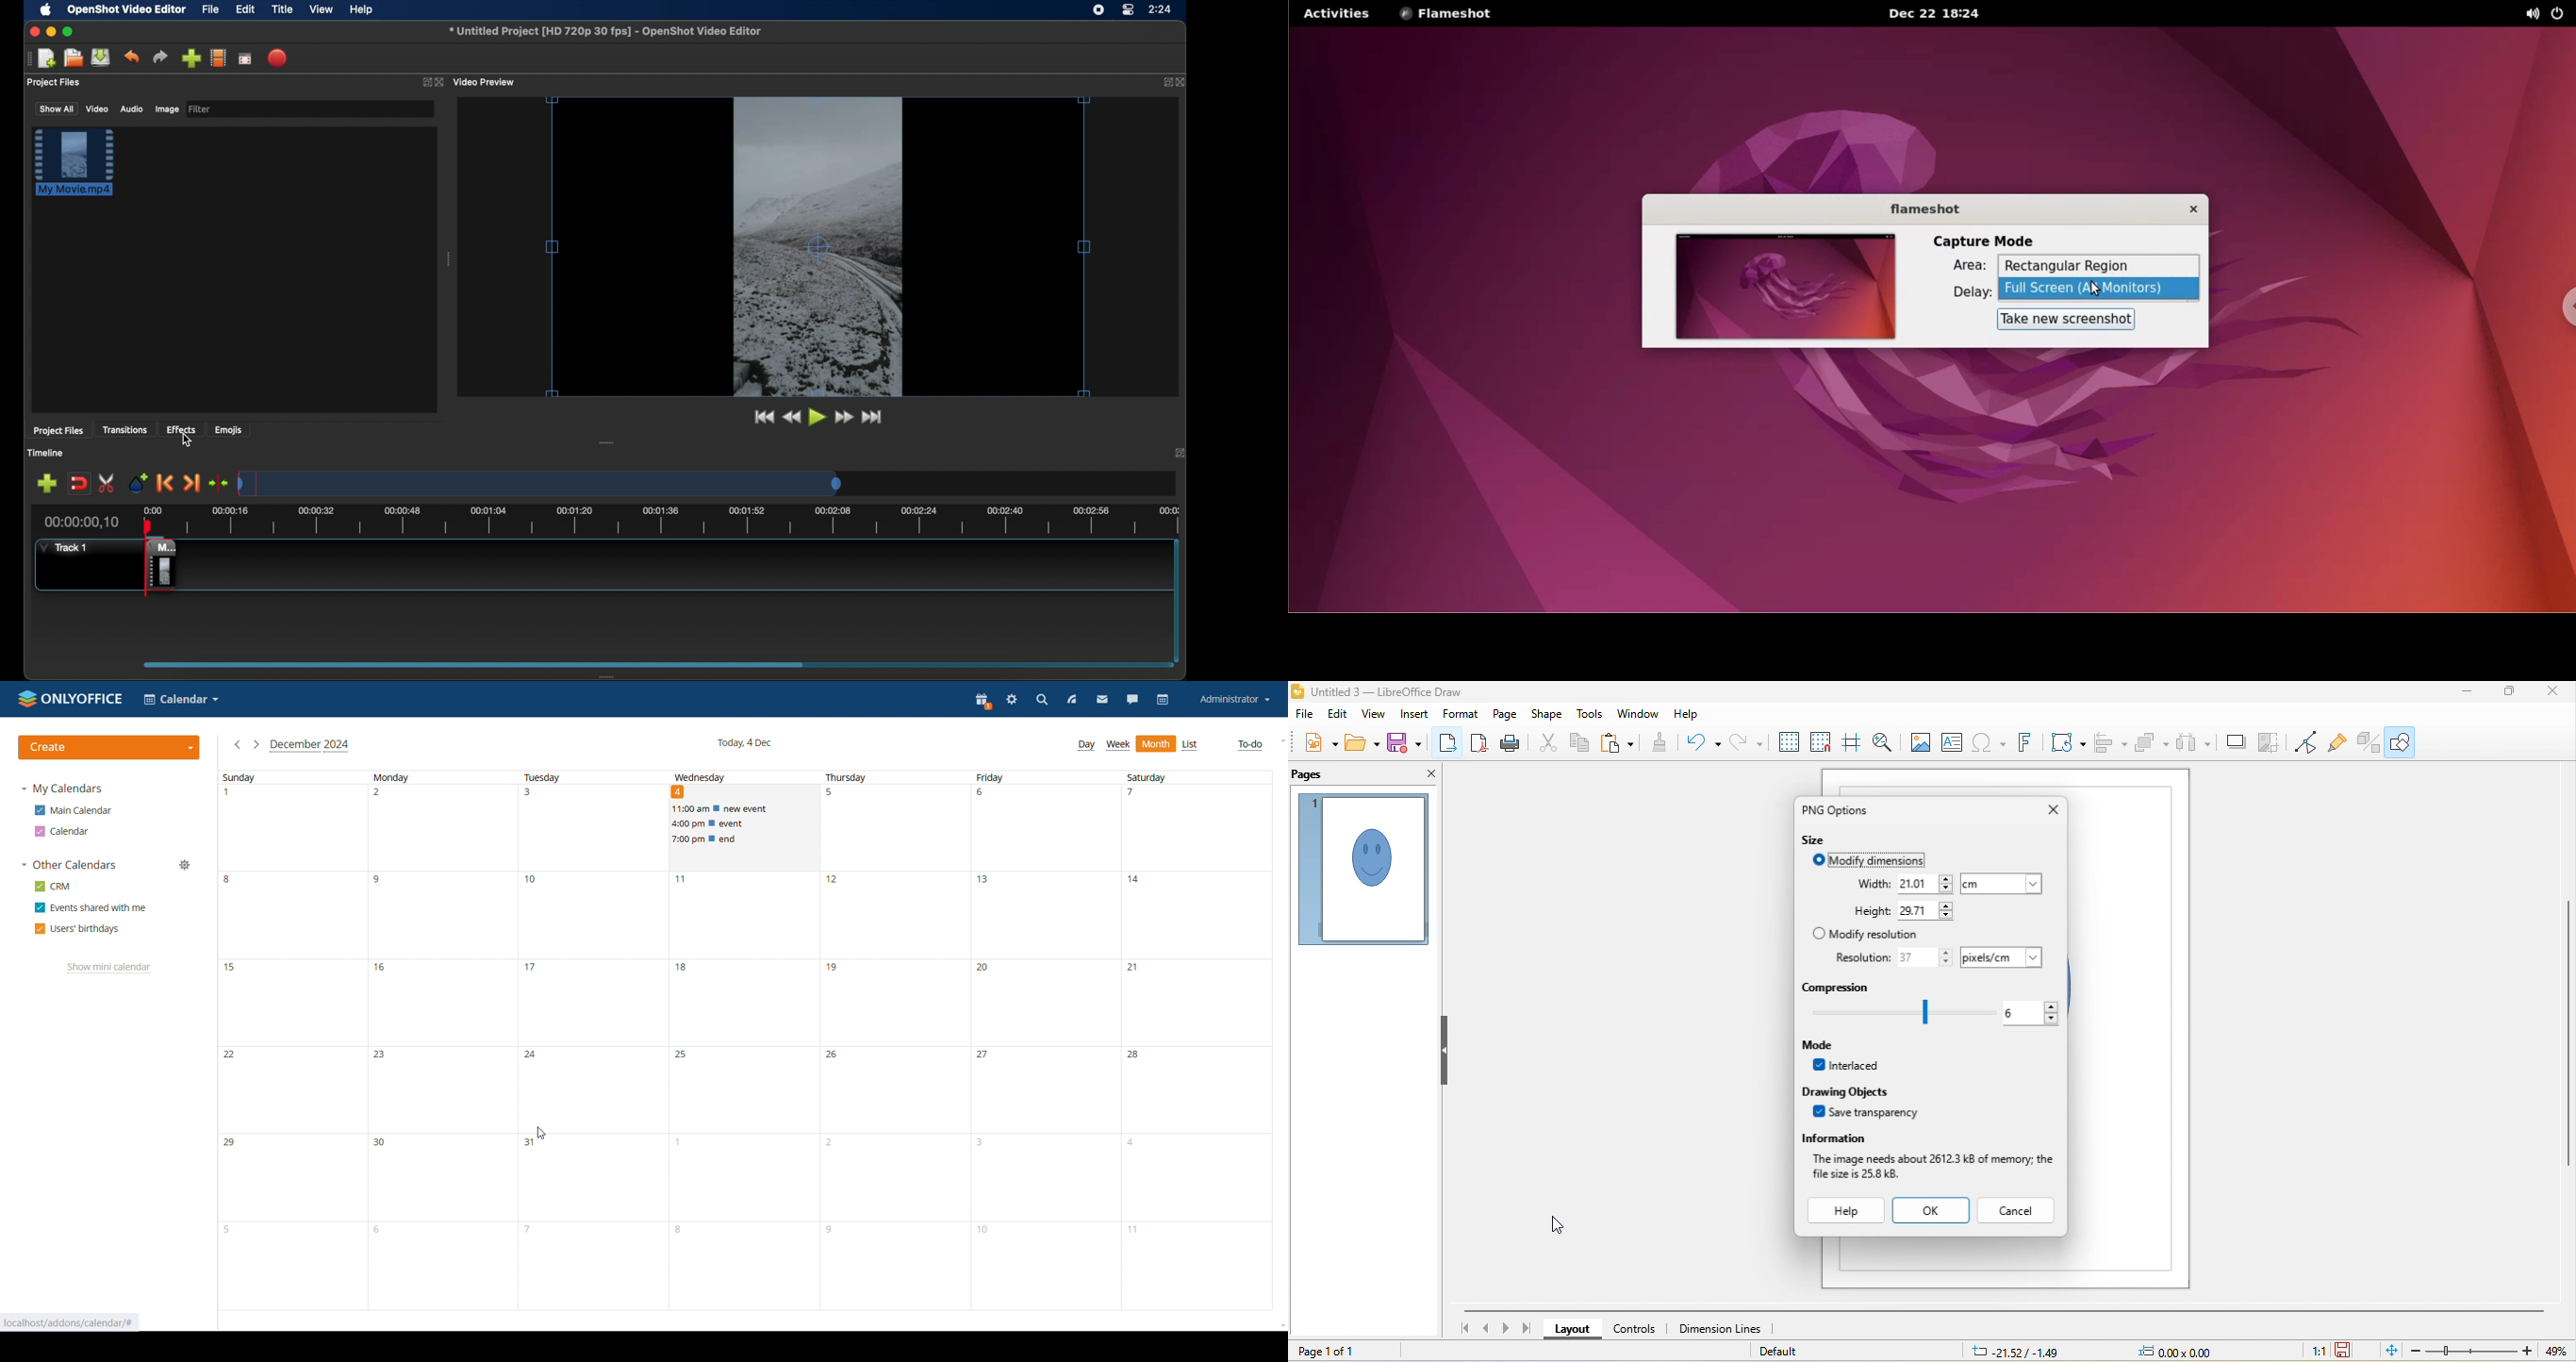  Describe the element at coordinates (219, 482) in the screenshot. I see `center playhead on the timeline` at that location.